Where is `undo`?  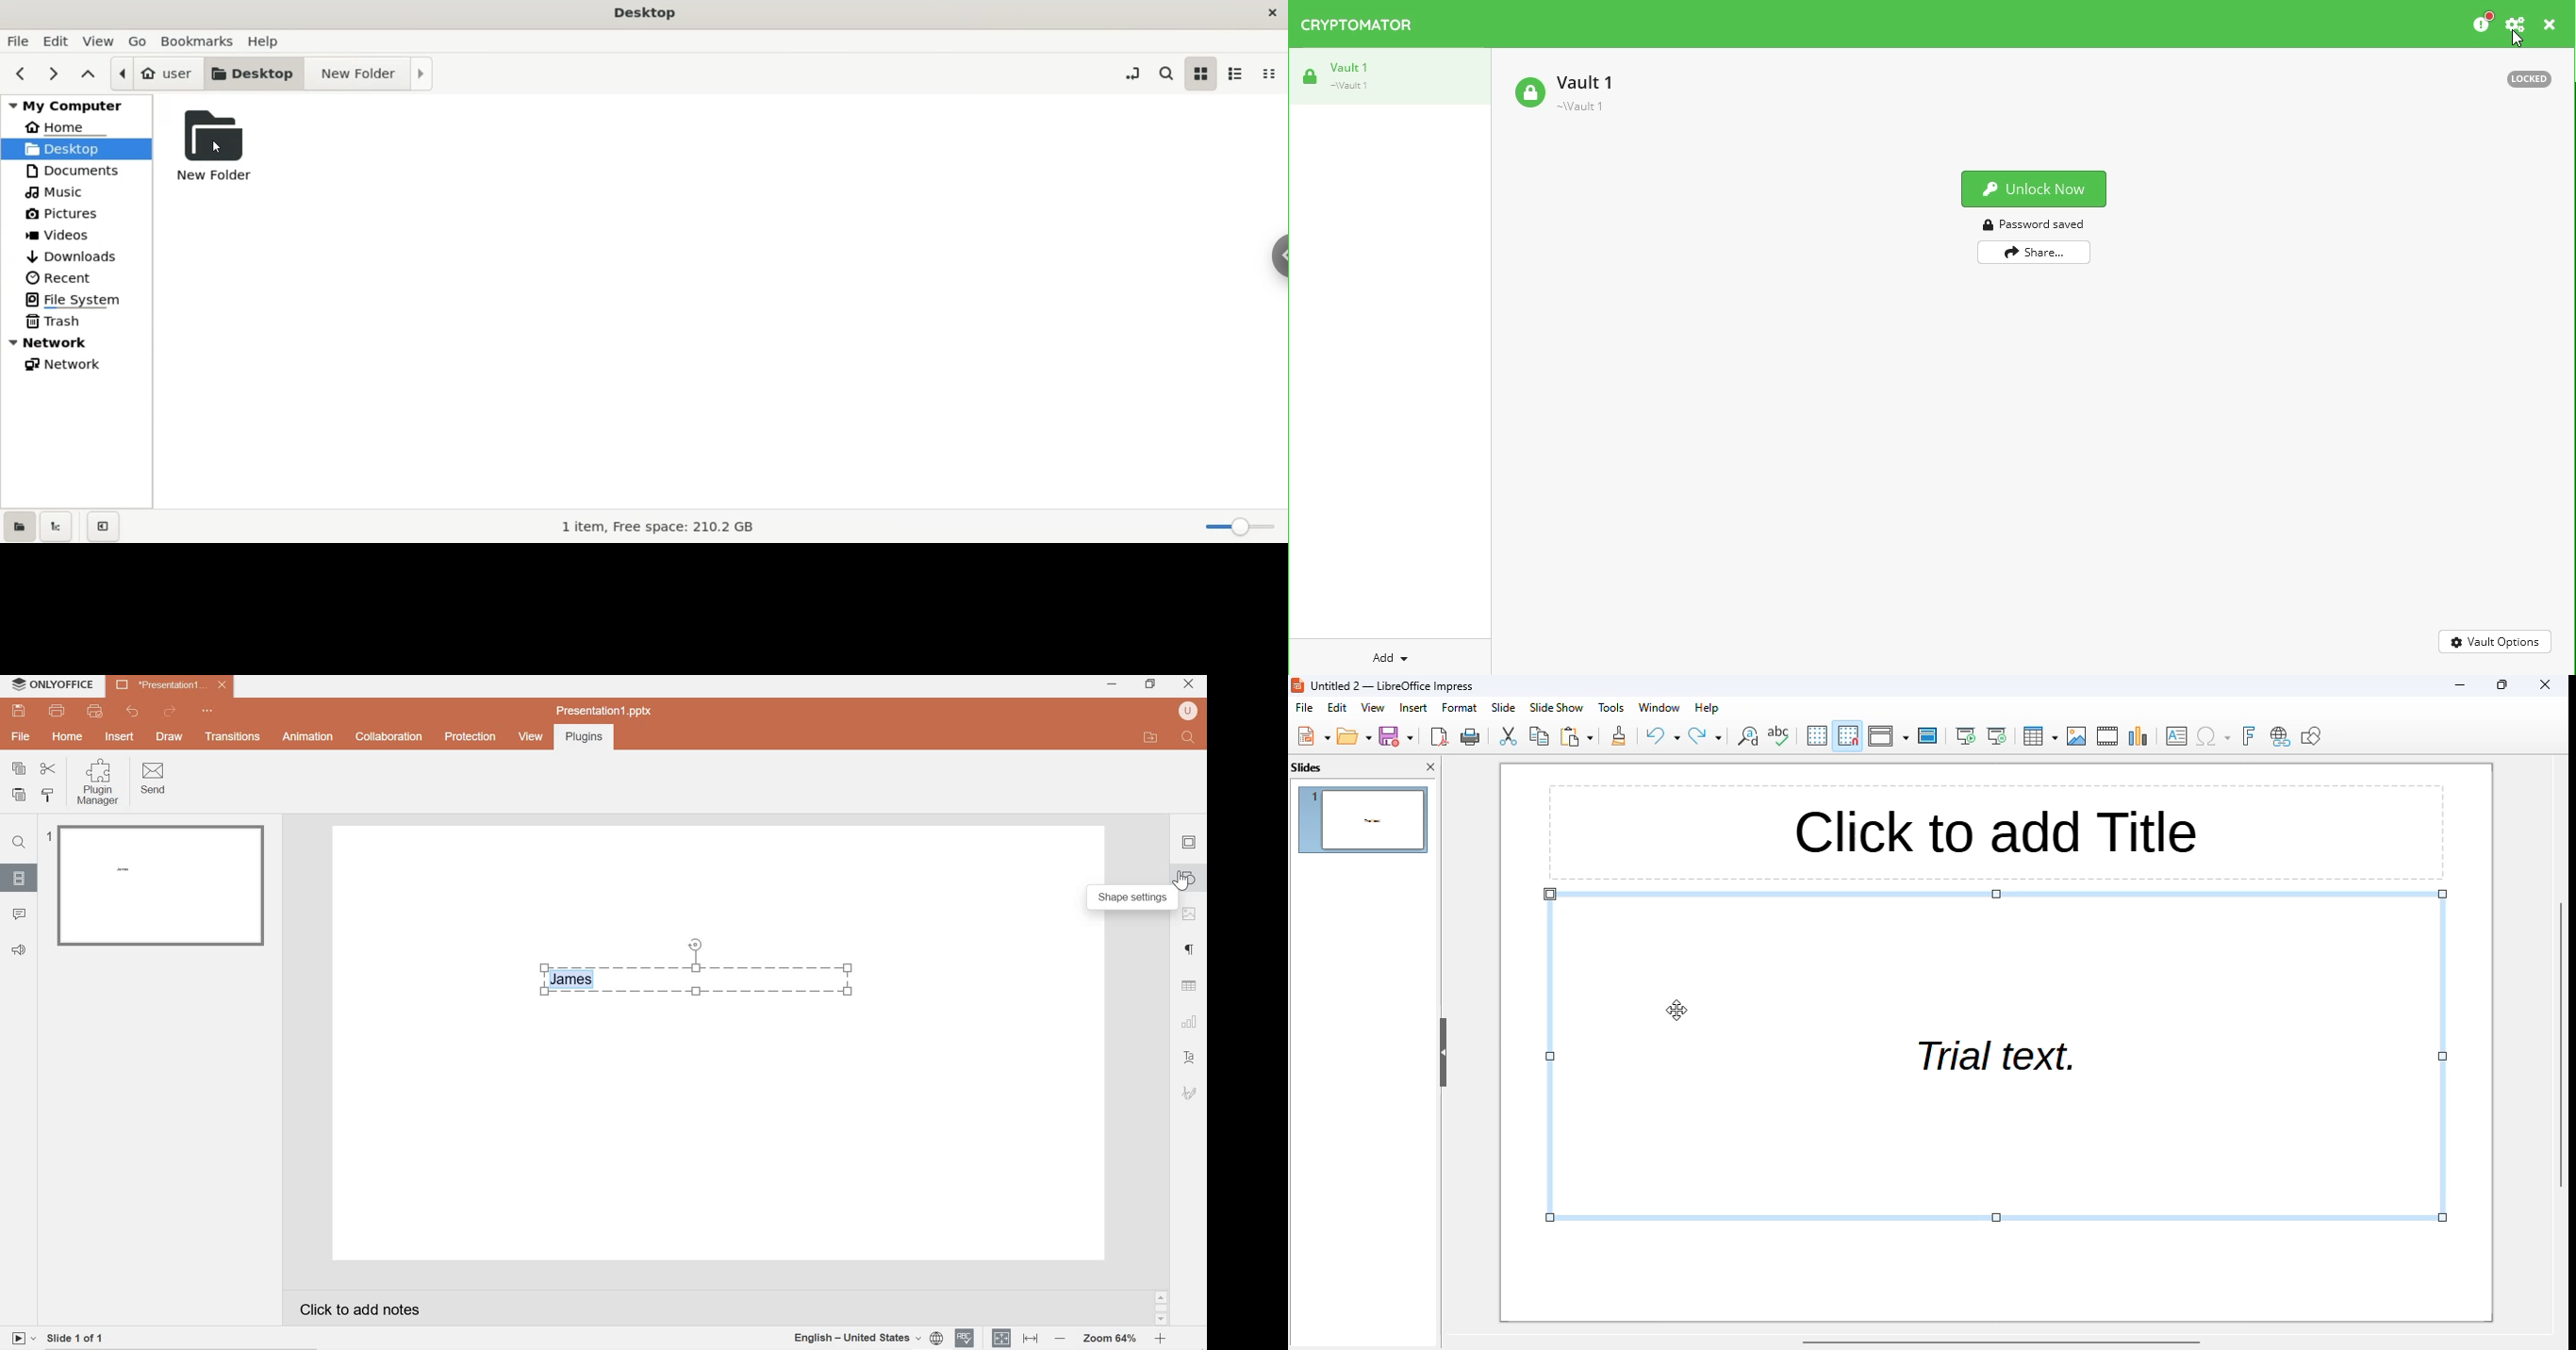 undo is located at coordinates (1663, 735).